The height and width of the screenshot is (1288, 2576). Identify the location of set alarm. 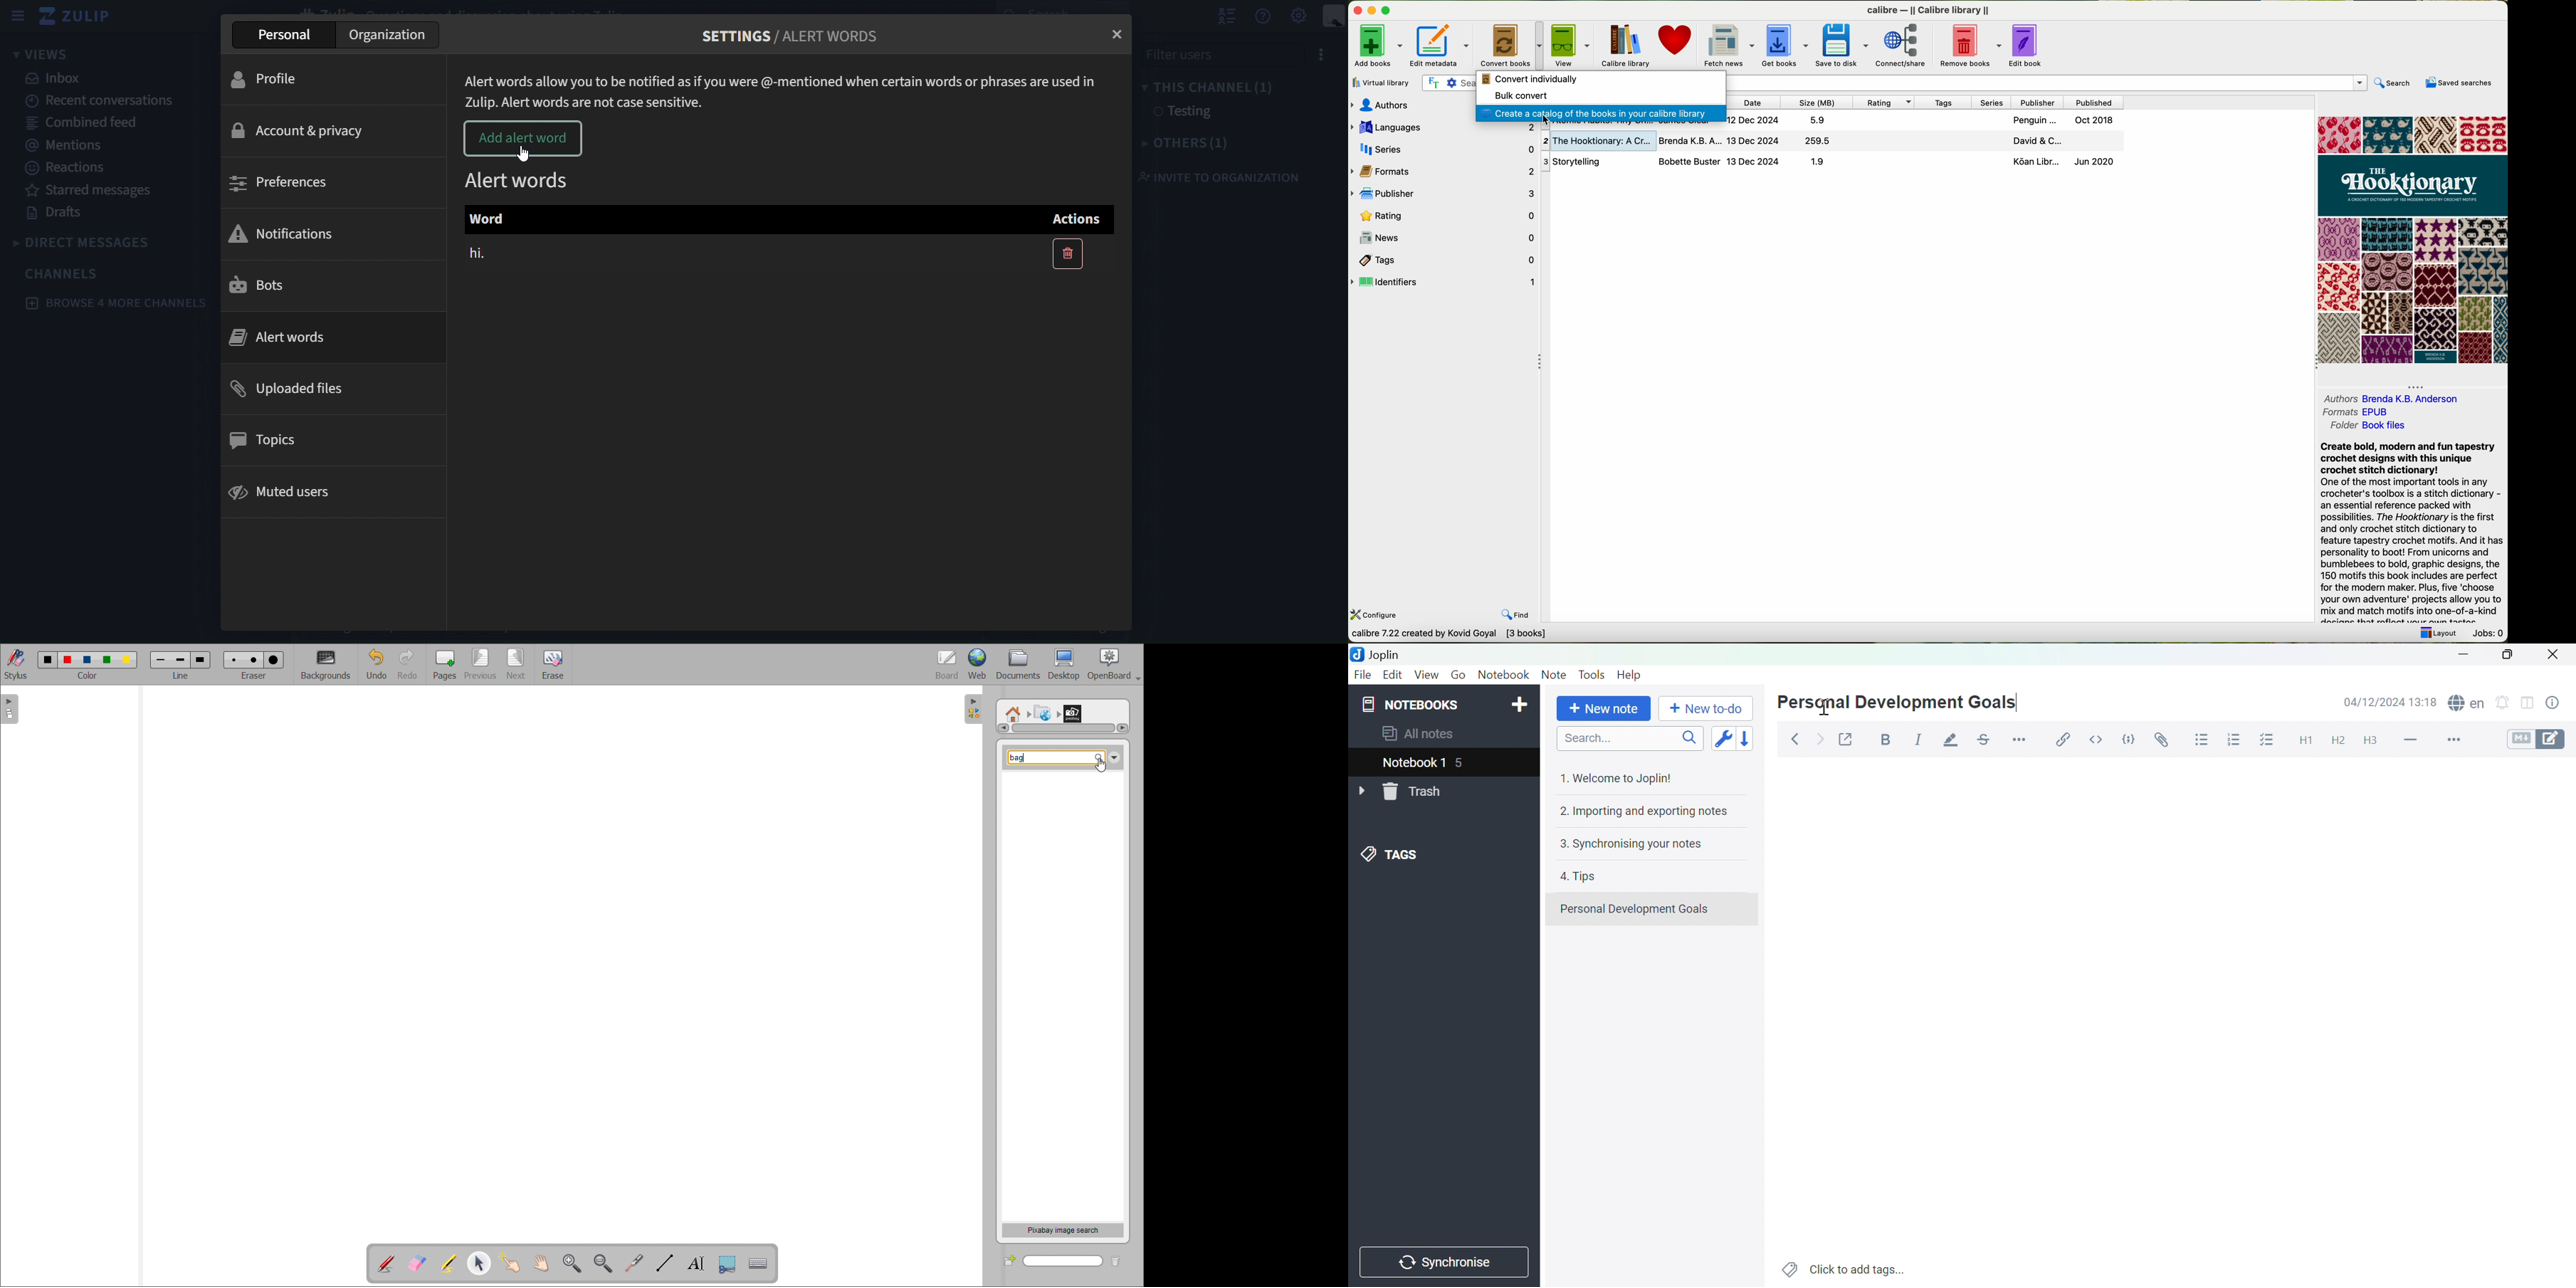
(2506, 705).